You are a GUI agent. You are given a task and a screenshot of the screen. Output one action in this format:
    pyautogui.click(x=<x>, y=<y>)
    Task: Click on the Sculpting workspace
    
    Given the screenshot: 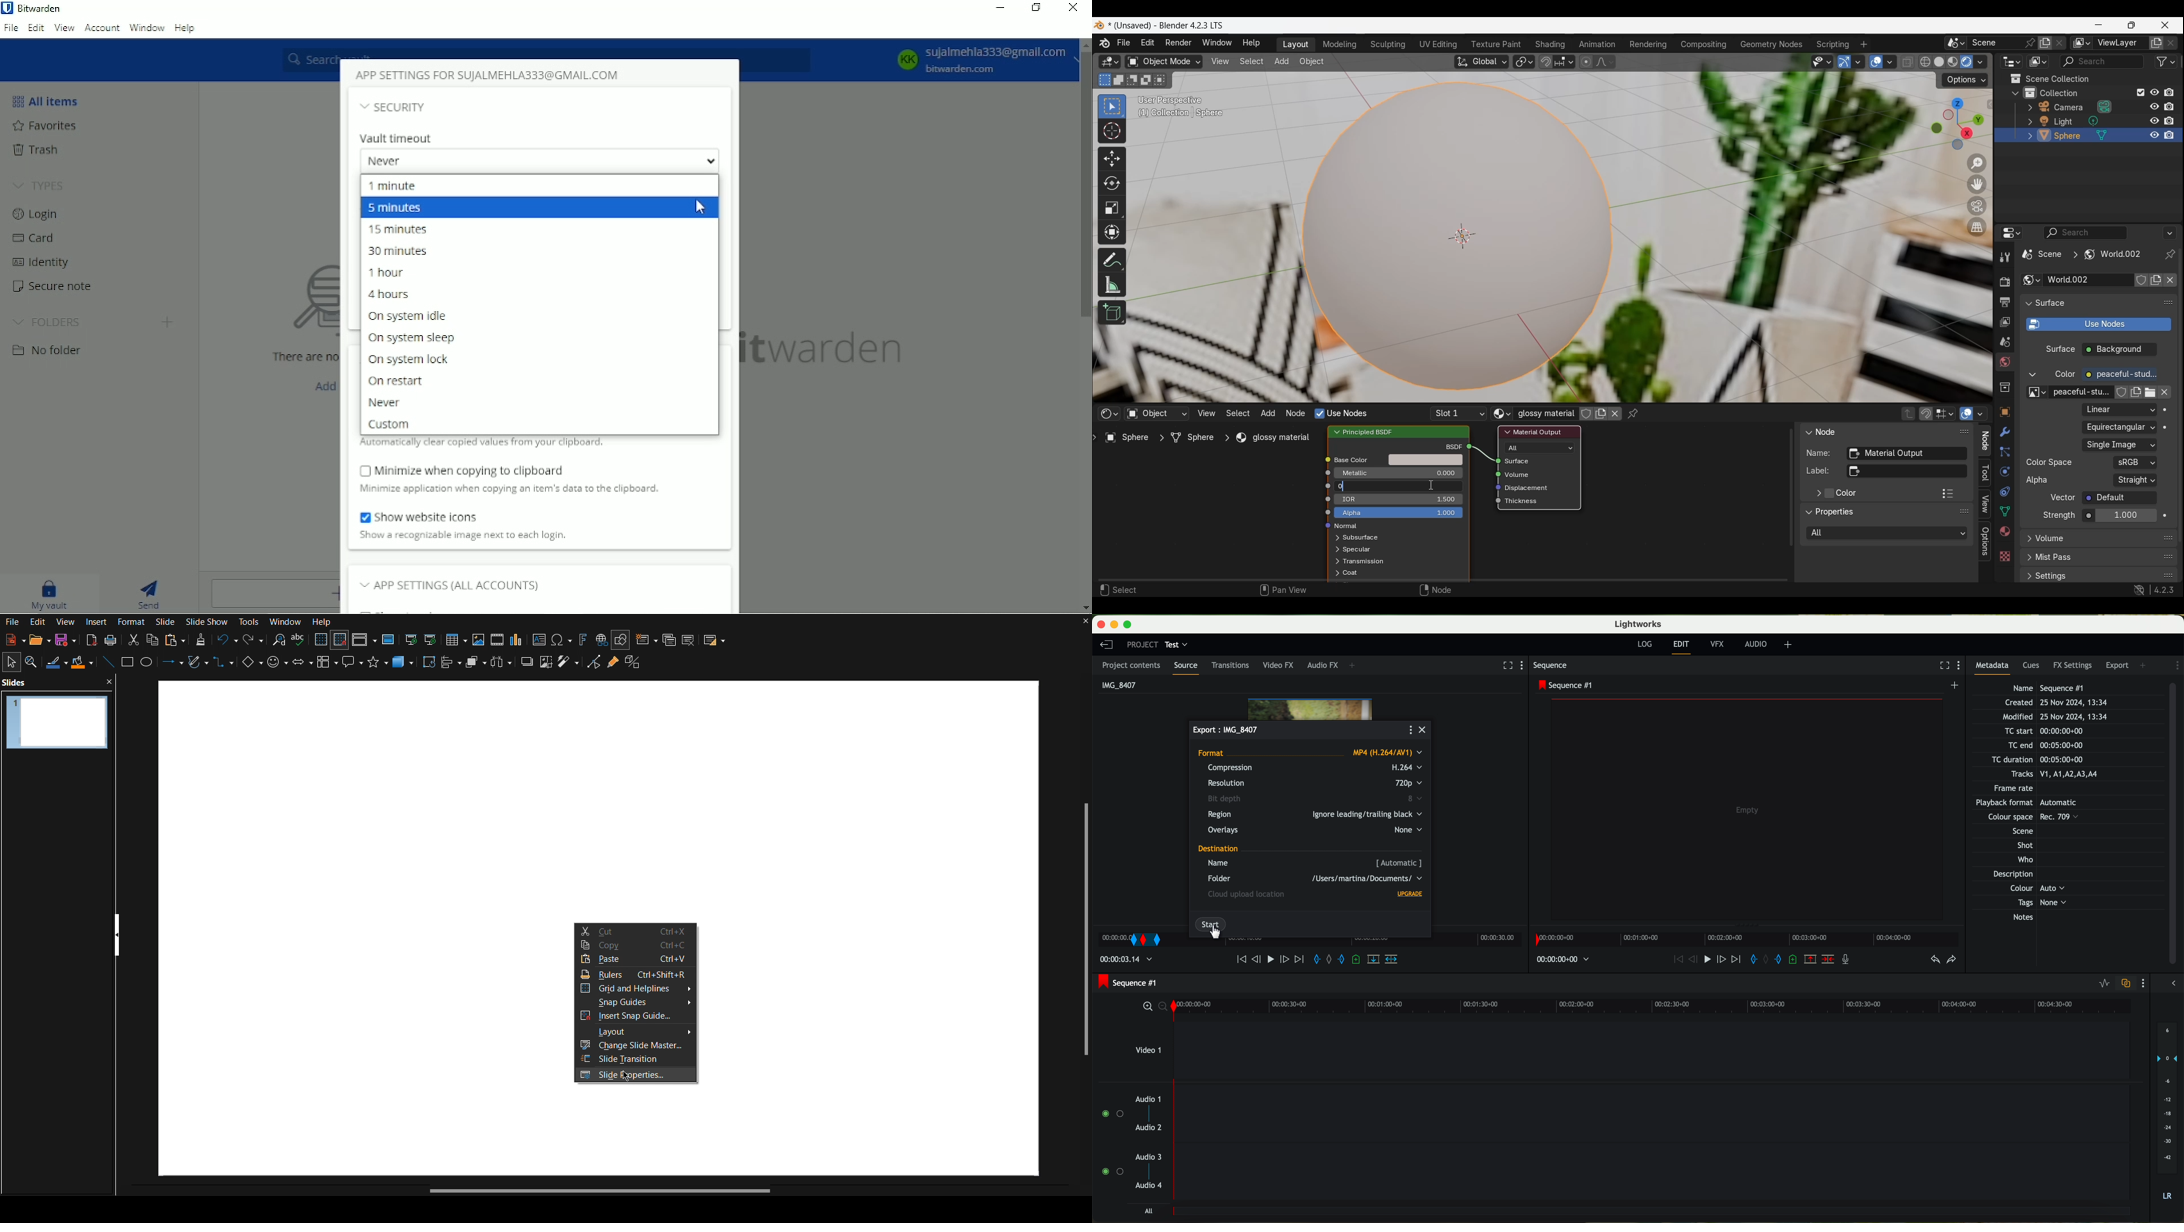 What is the action you would take?
    pyautogui.click(x=1388, y=45)
    